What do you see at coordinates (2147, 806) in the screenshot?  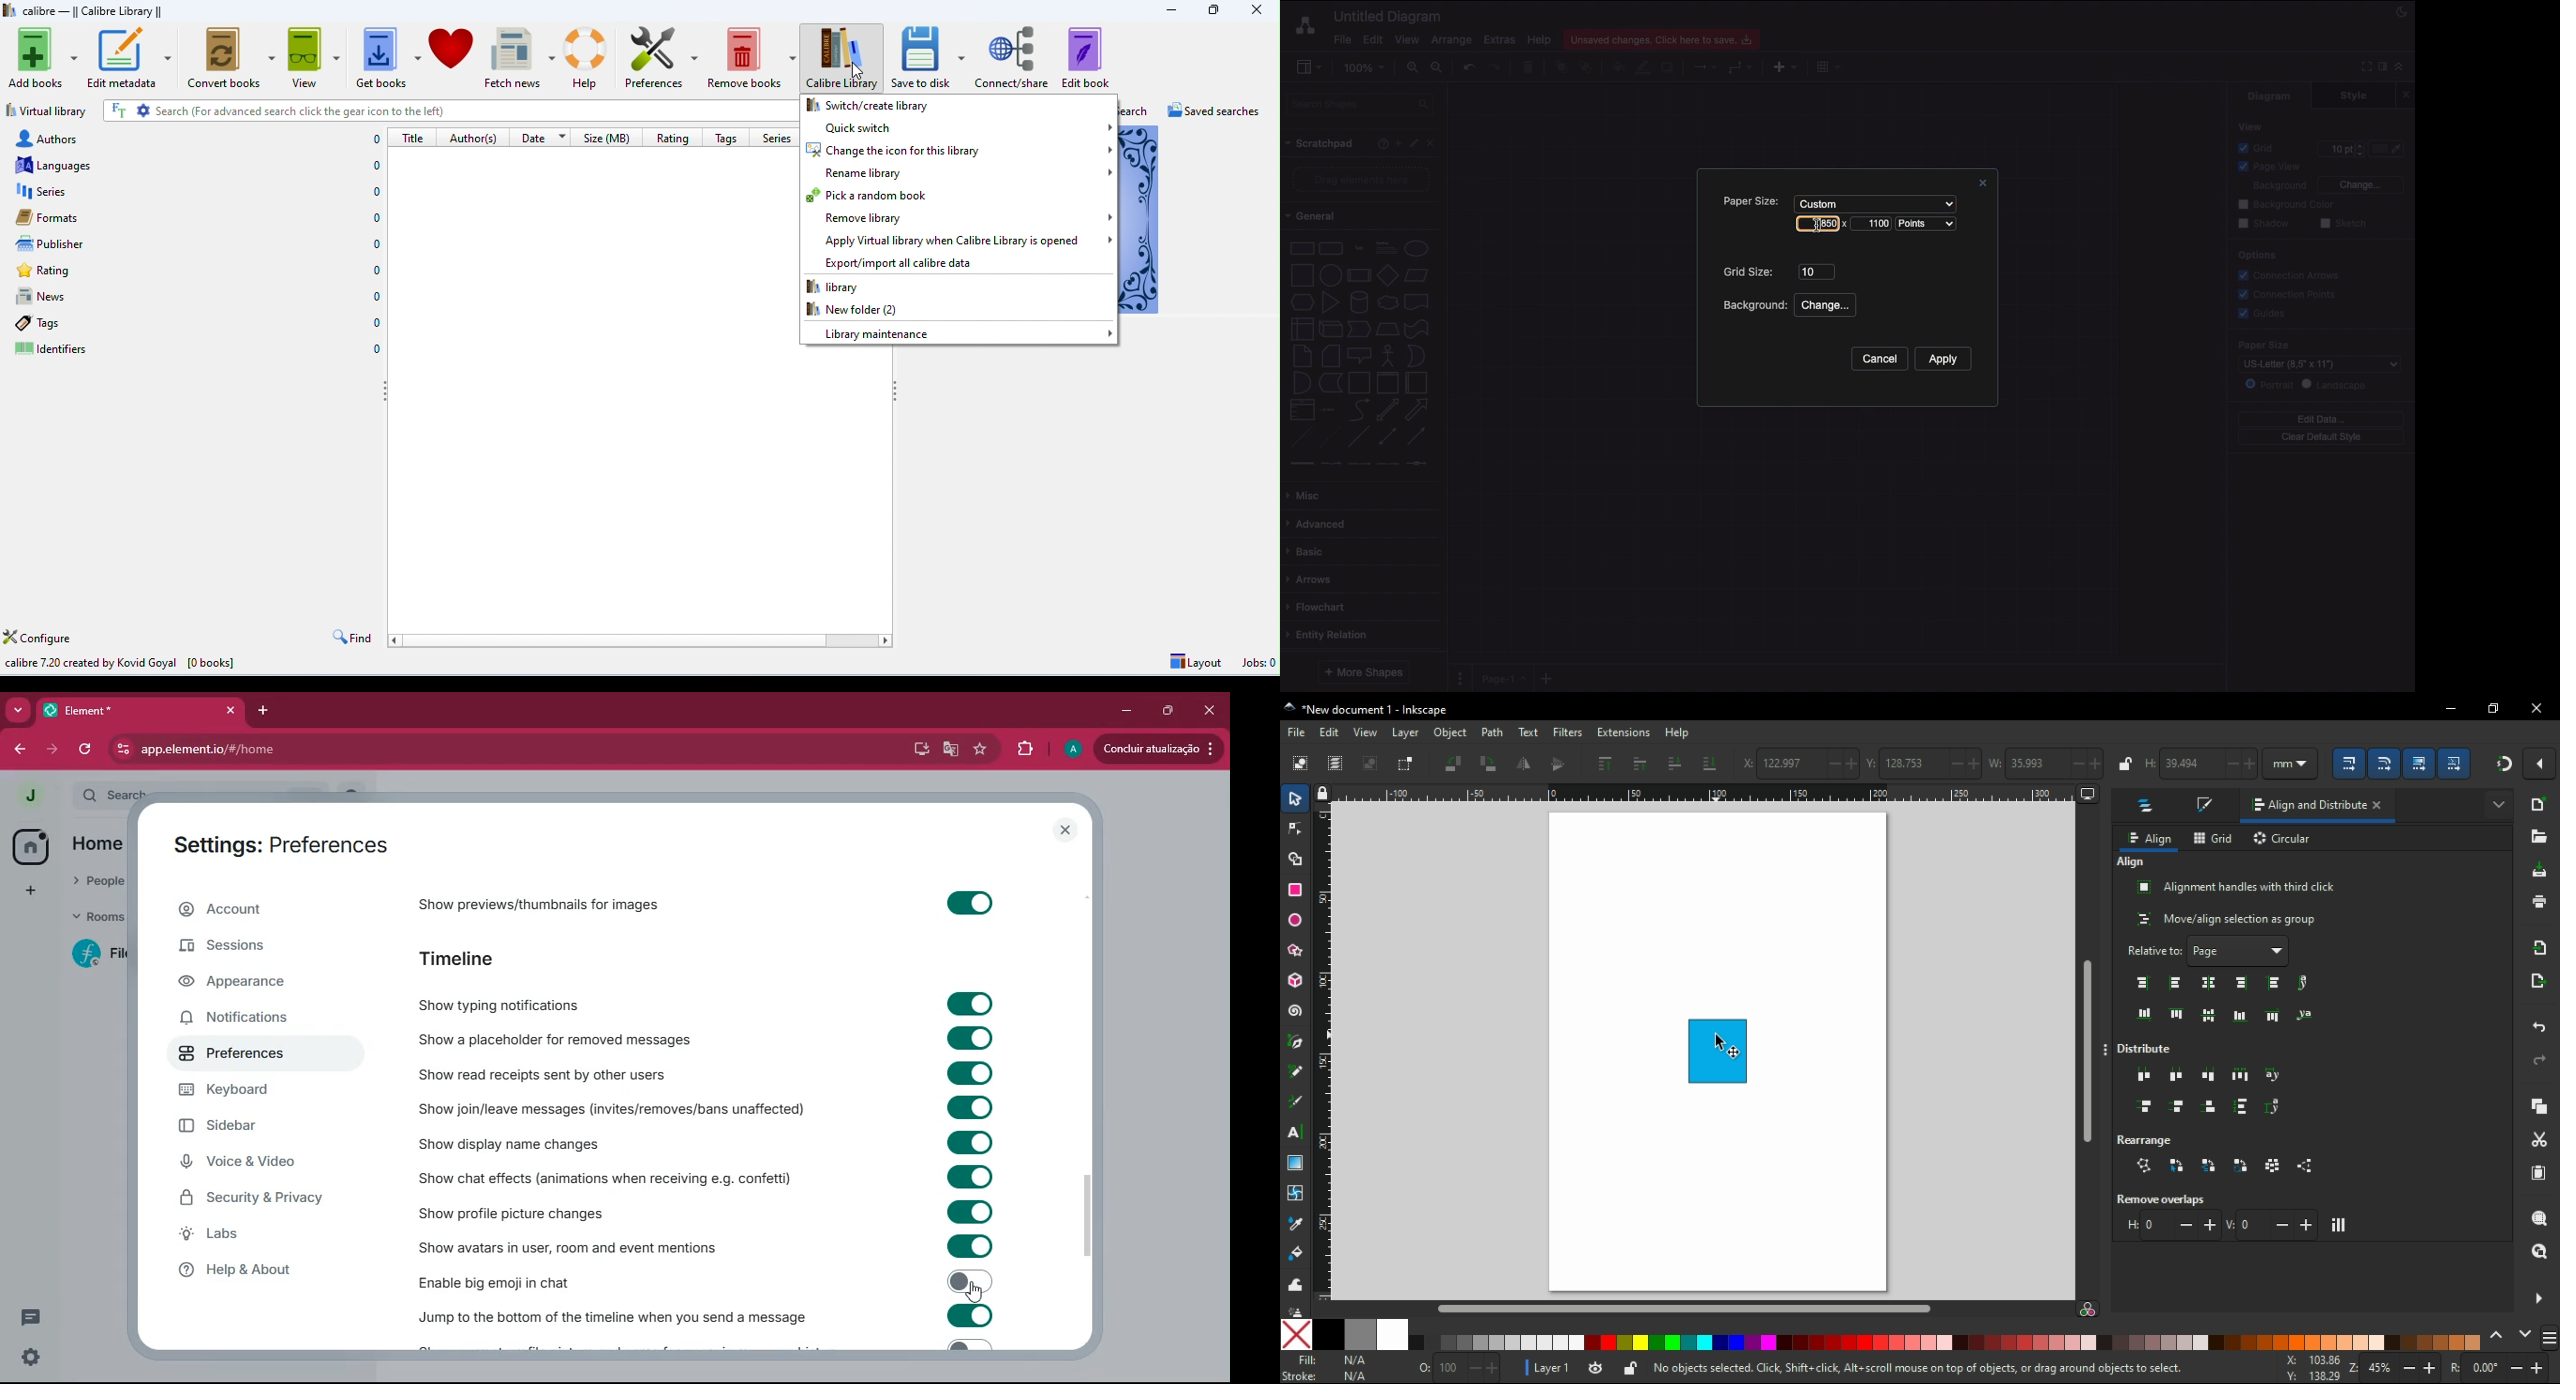 I see `layers and object` at bounding box center [2147, 806].